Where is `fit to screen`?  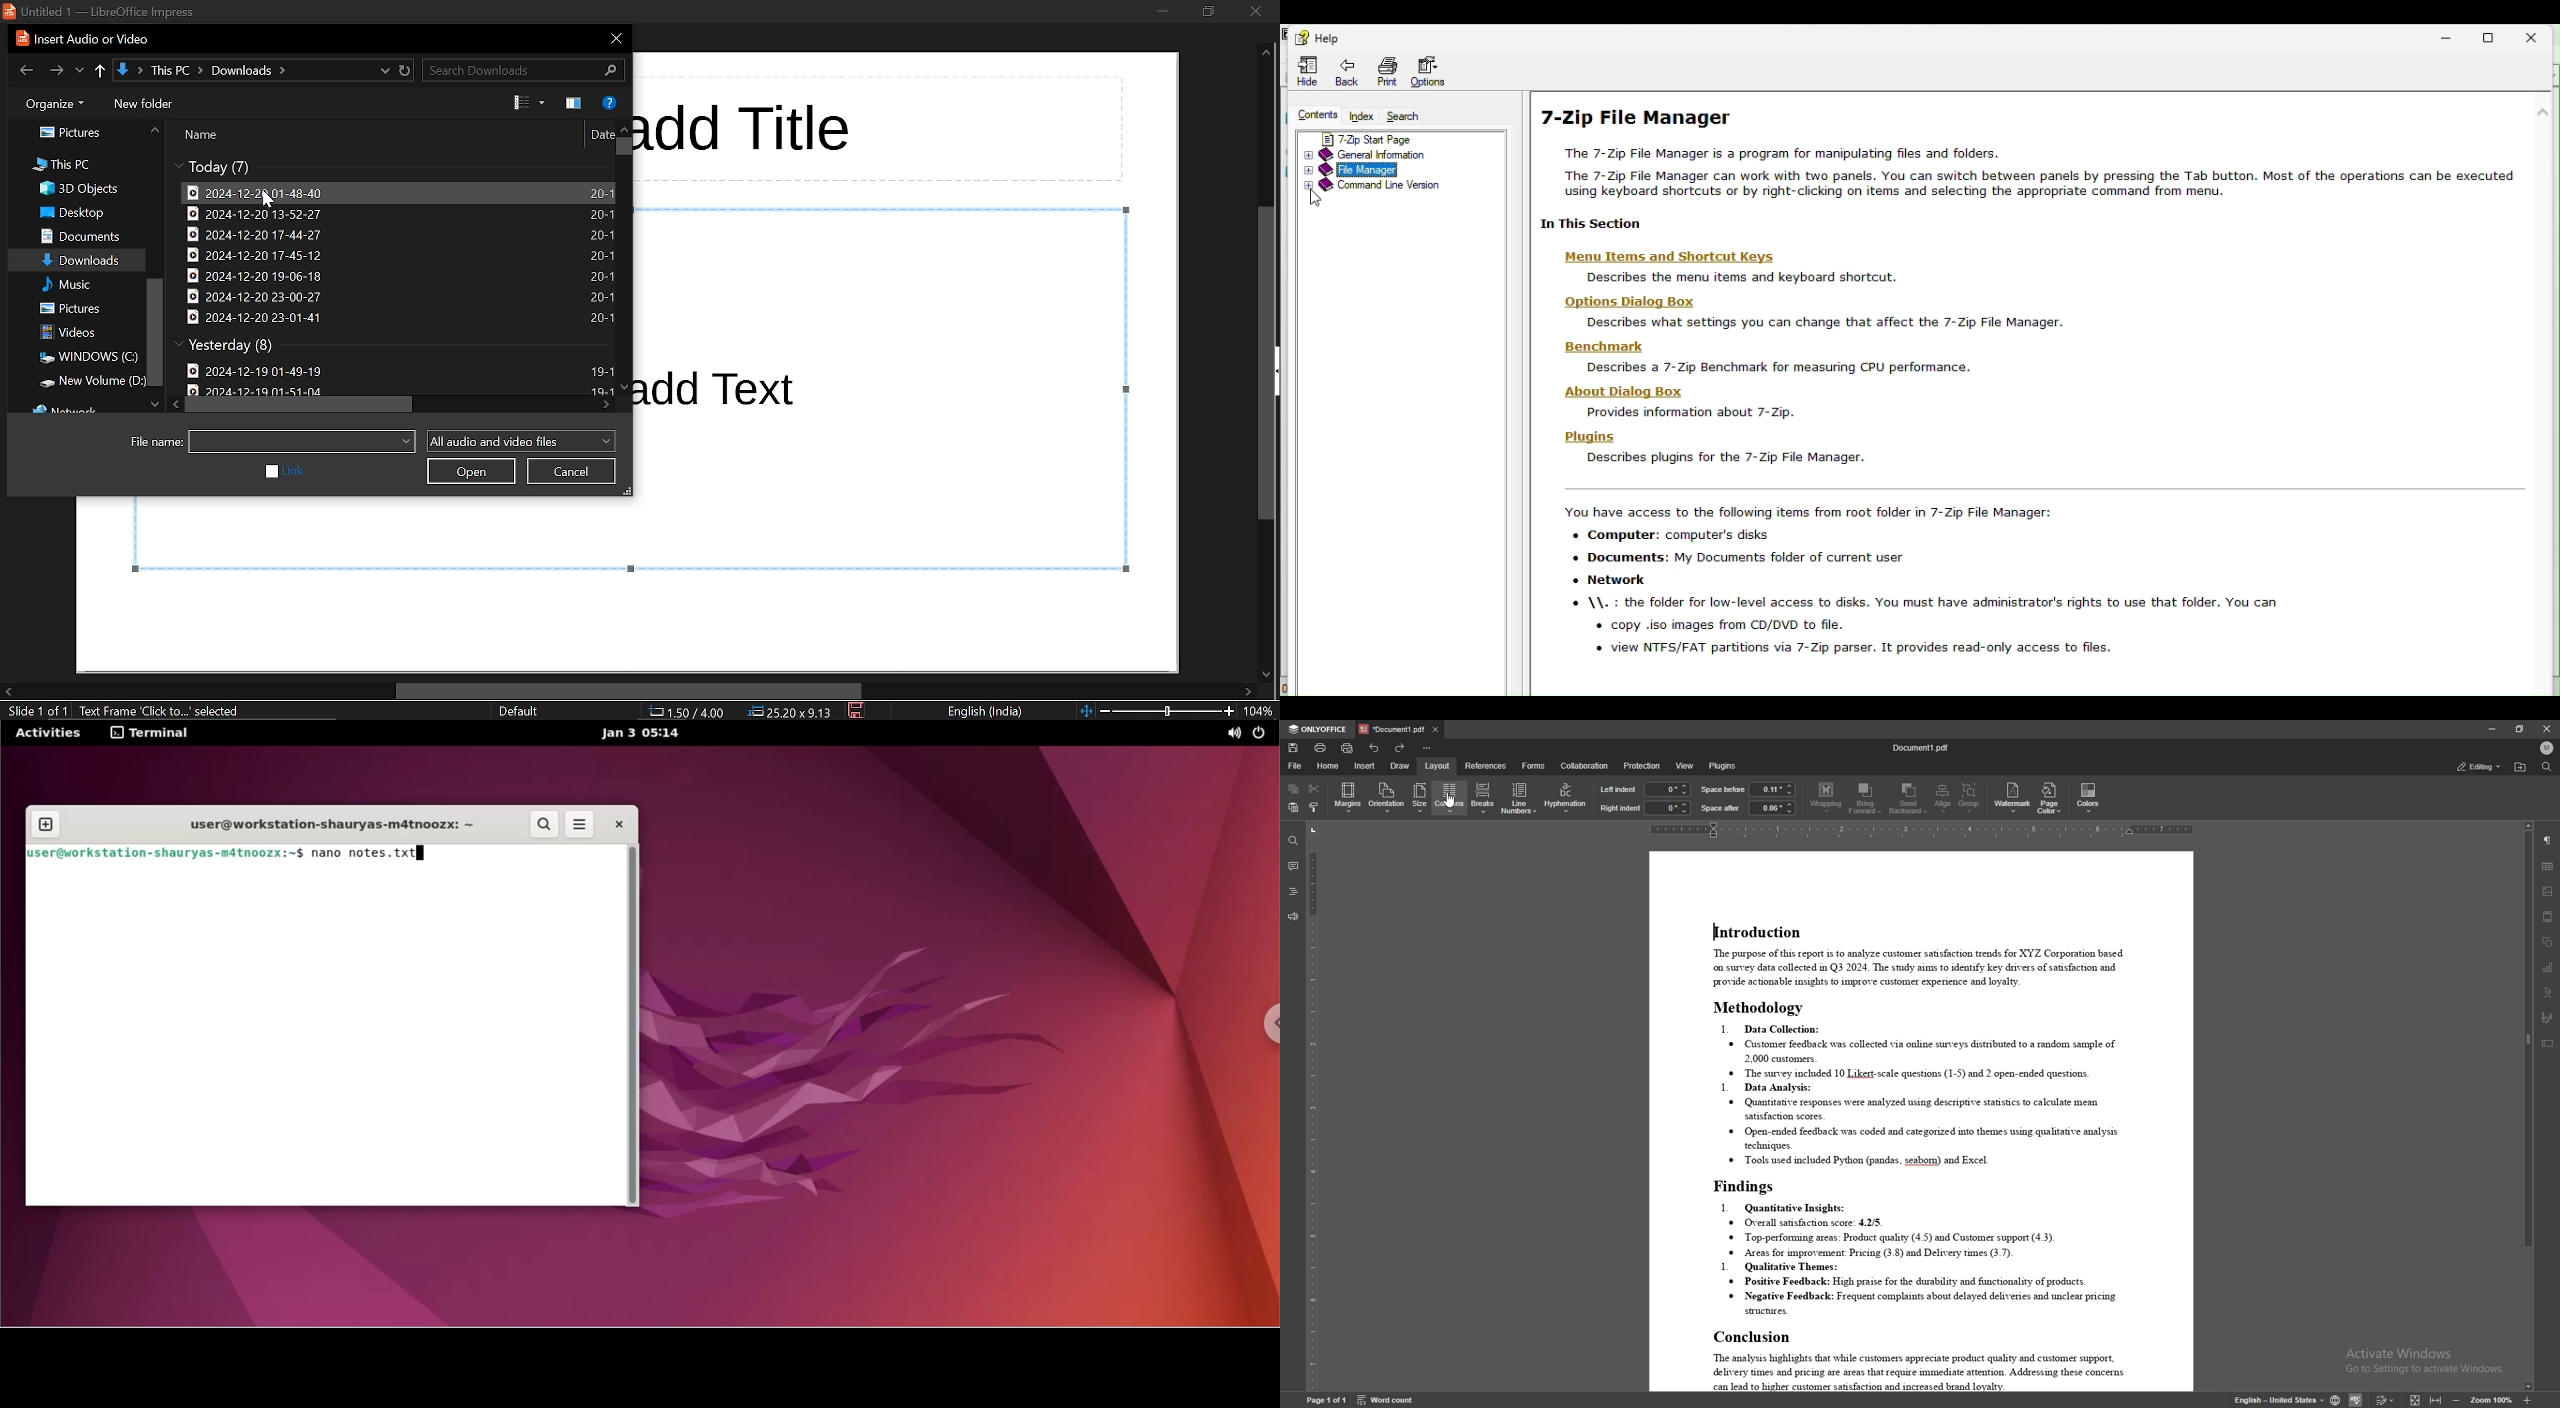
fit to screen is located at coordinates (2415, 1399).